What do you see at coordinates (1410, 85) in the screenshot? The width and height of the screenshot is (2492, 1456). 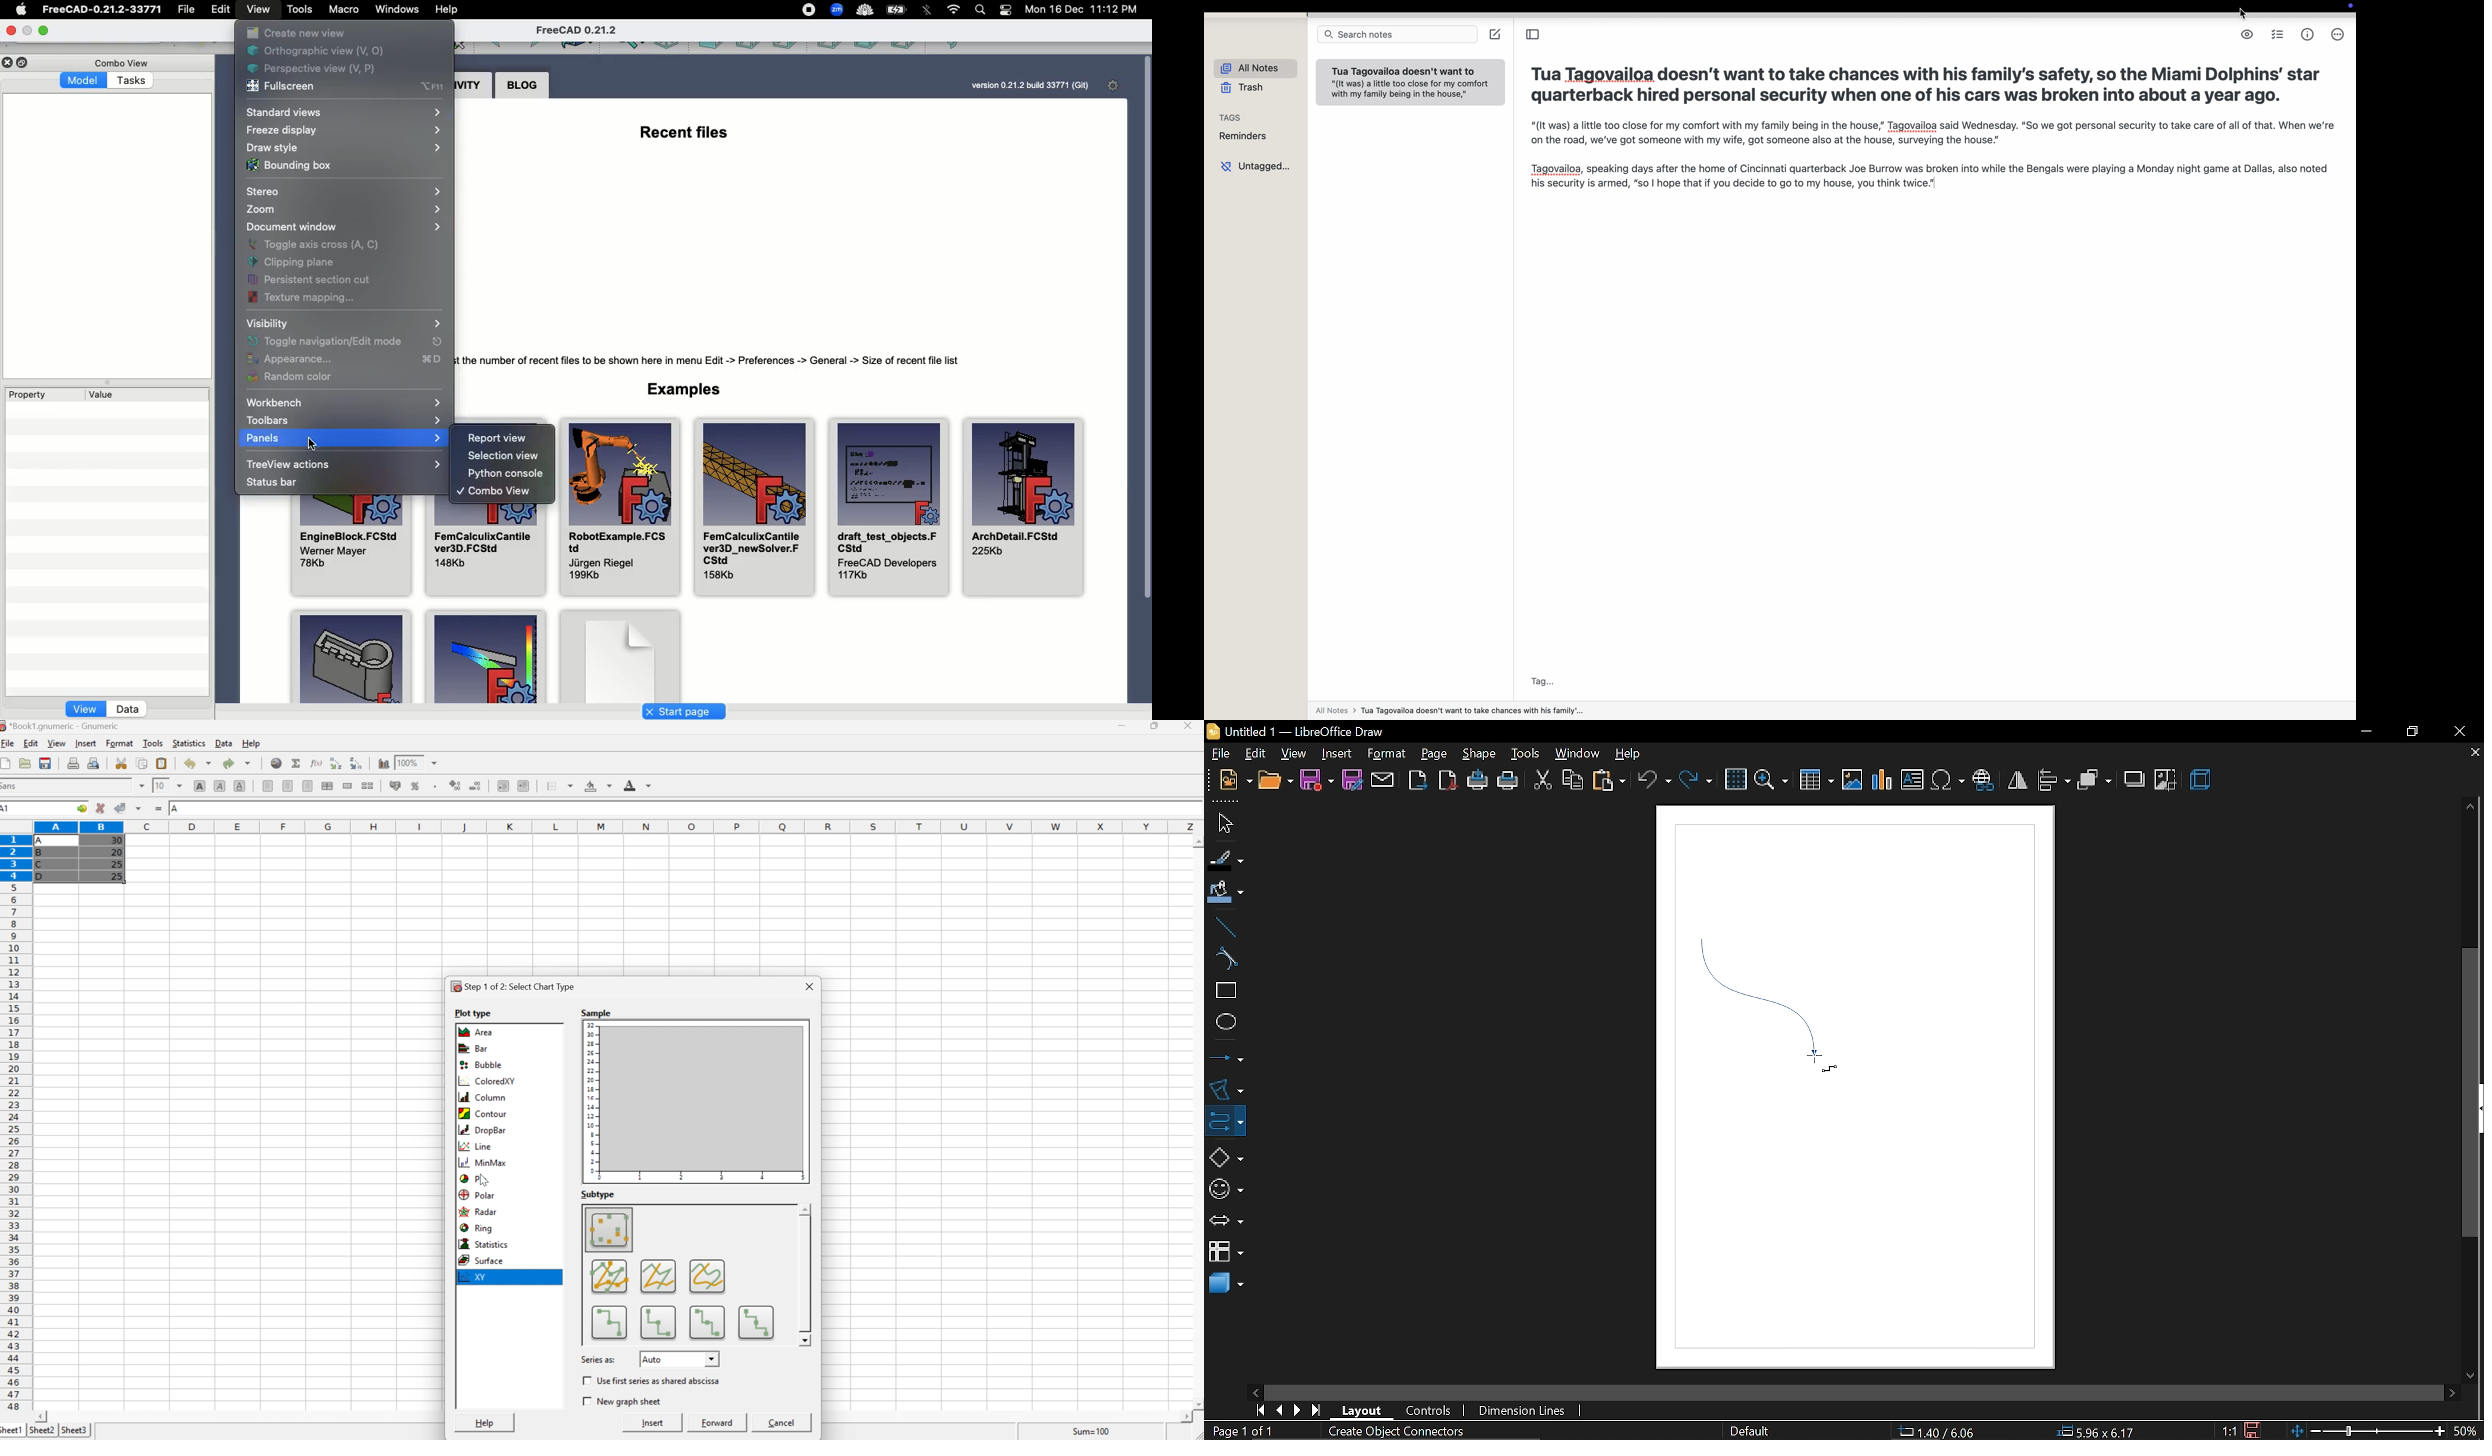 I see `Tua Tagovailoa doesn't want to
"(It was) a little too close for my comfort
with my family being in the house,"` at bounding box center [1410, 85].